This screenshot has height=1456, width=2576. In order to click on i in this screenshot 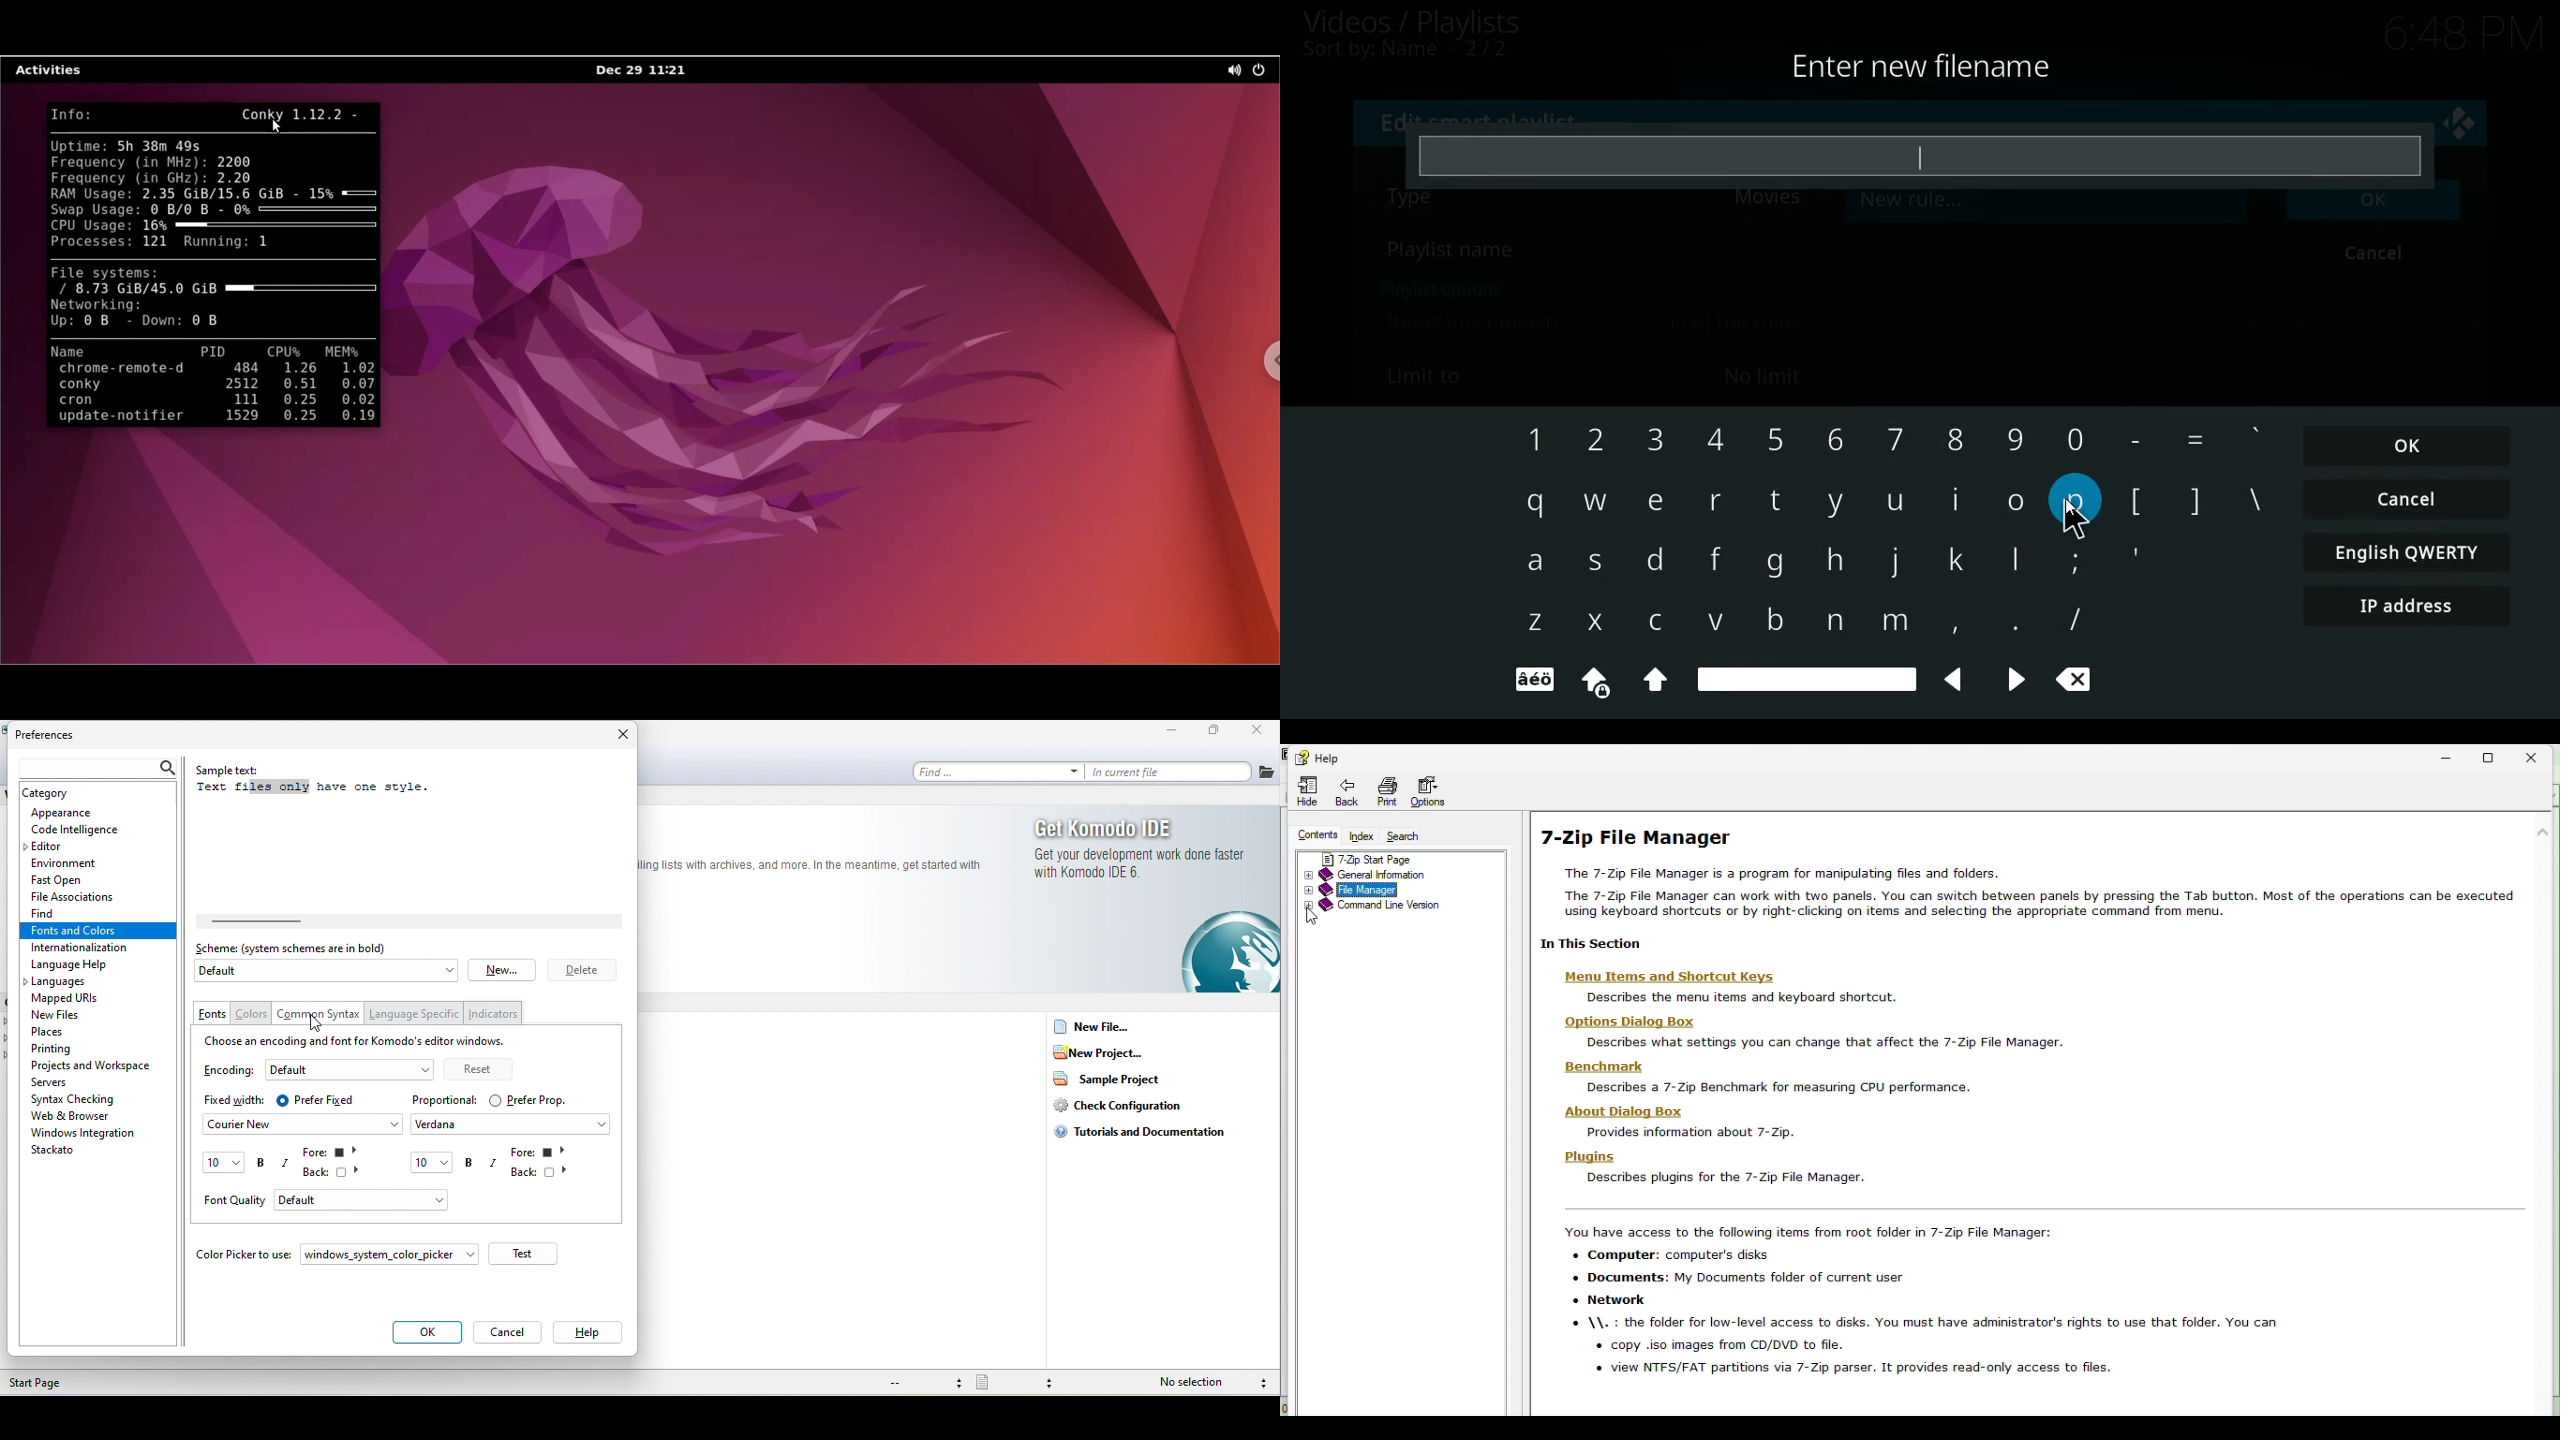, I will do `click(1957, 500)`.